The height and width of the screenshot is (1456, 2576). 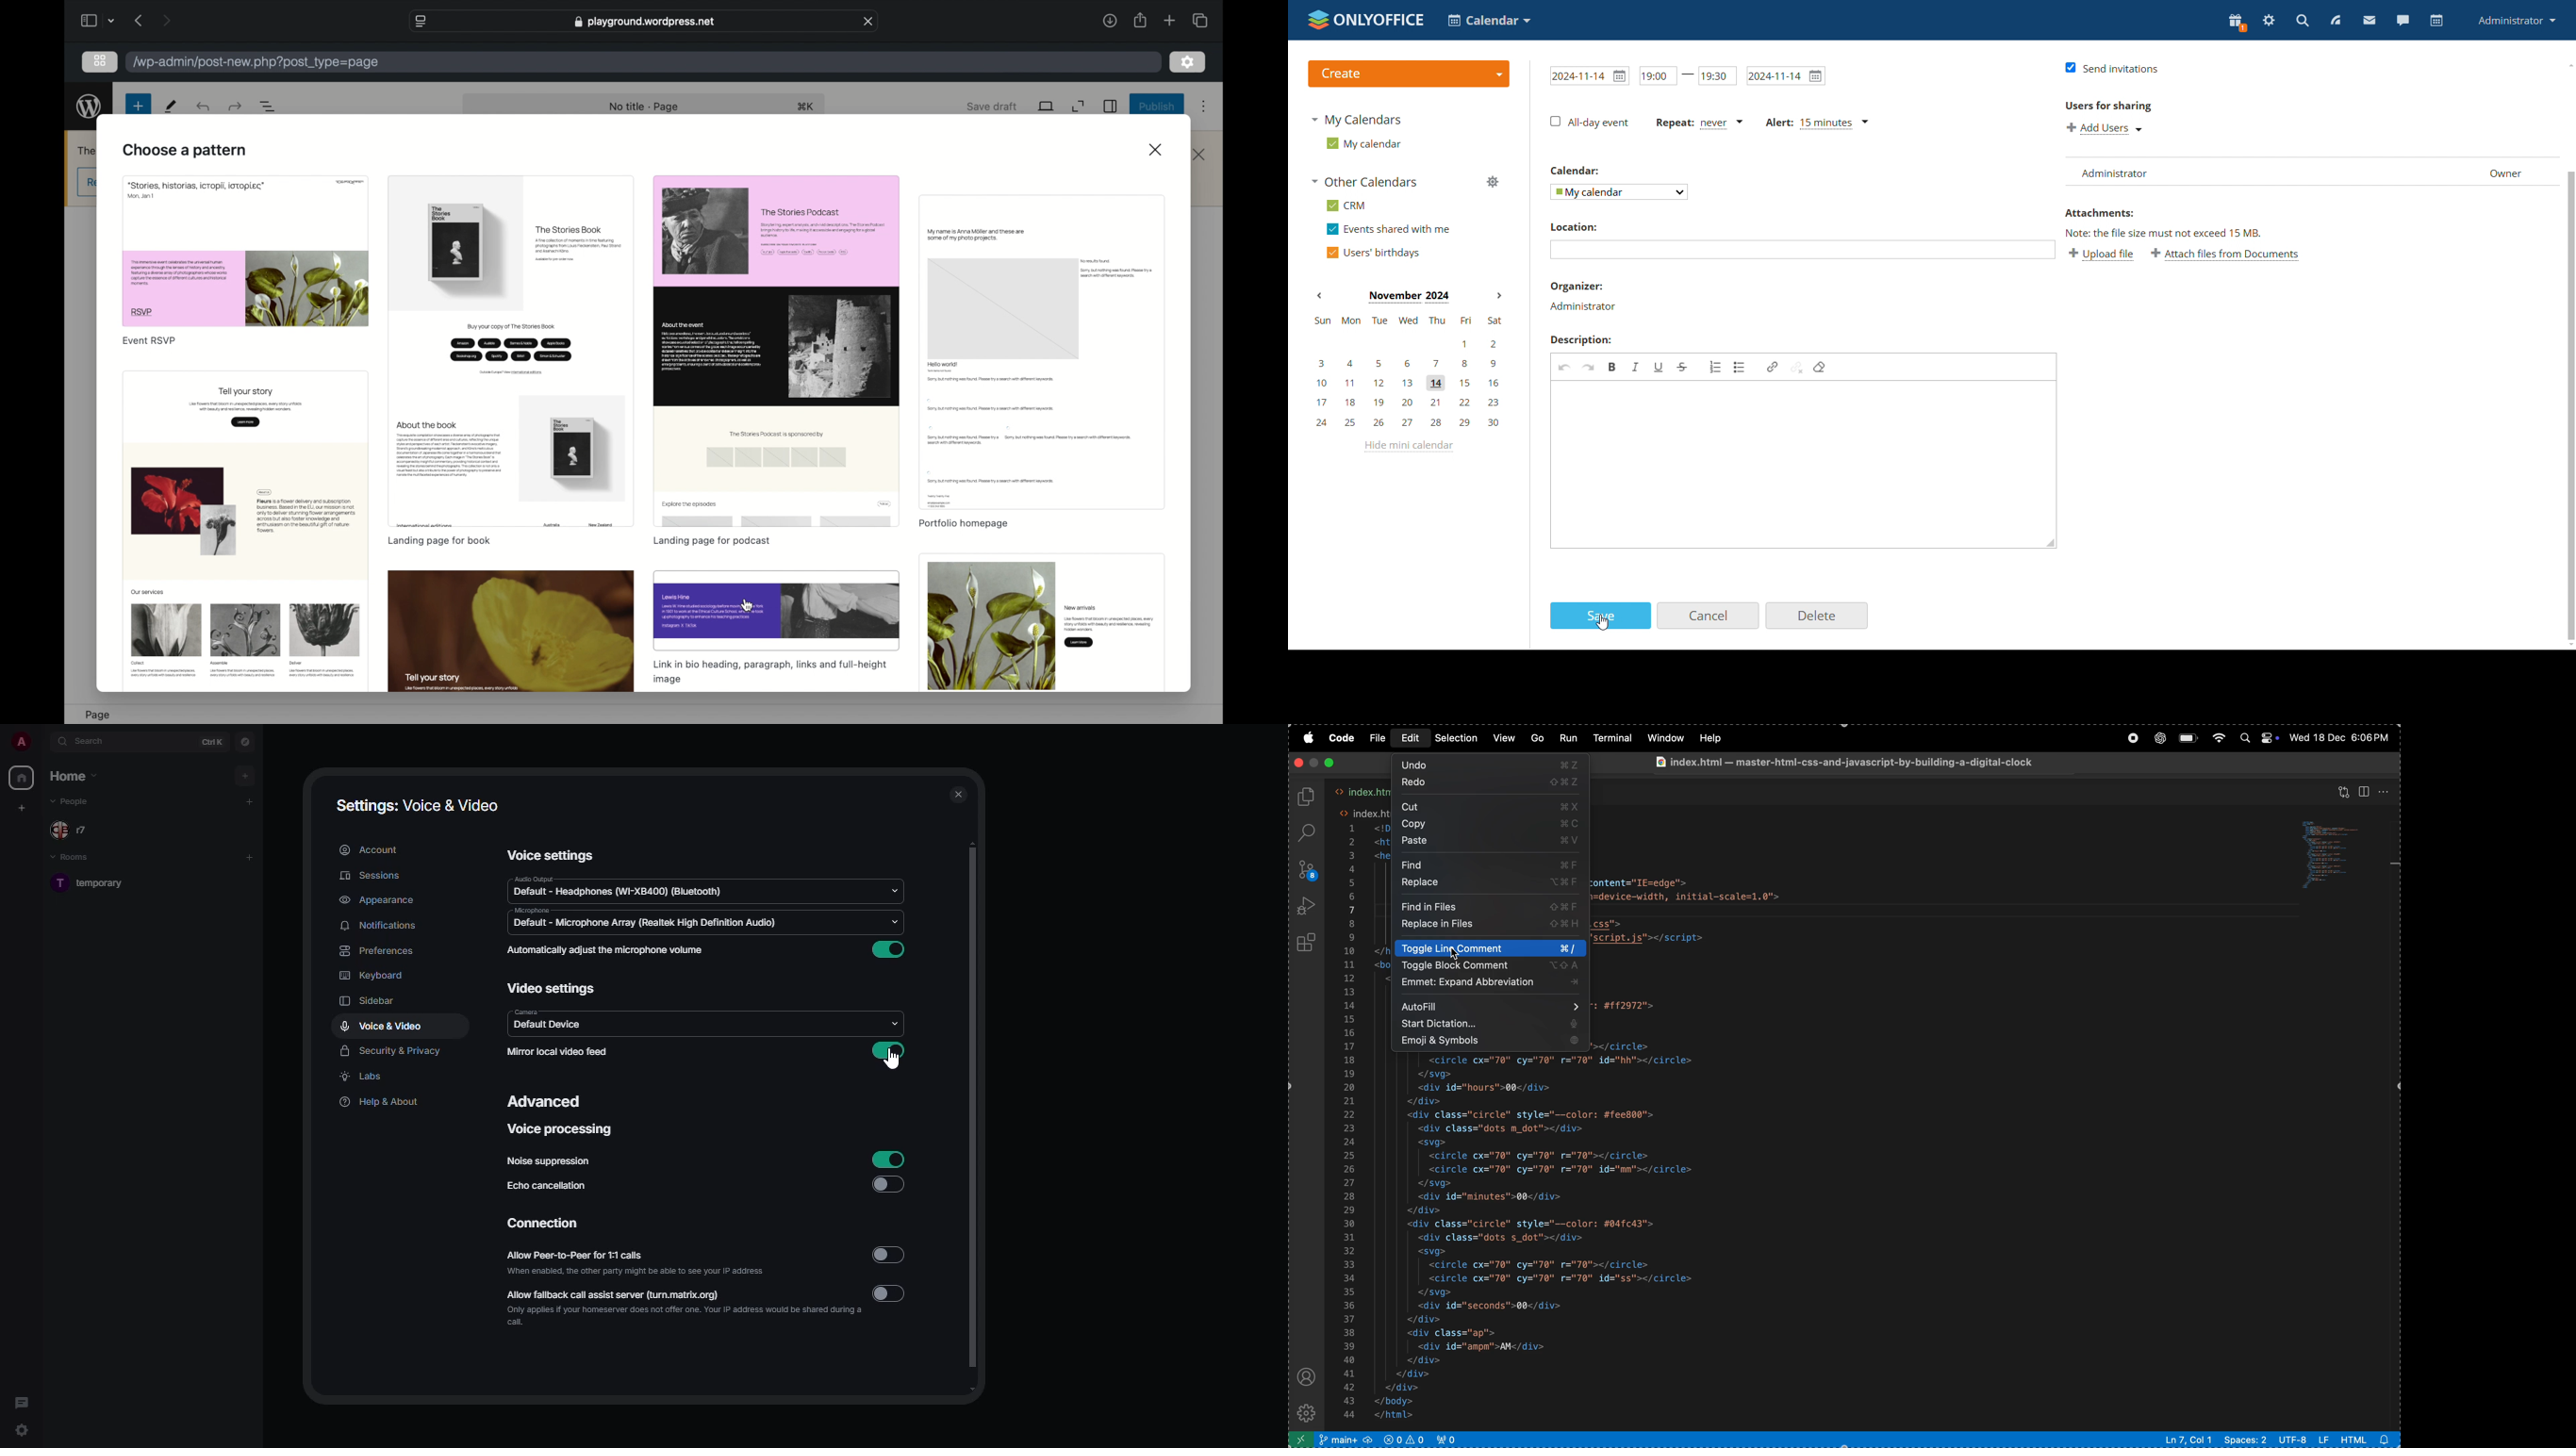 What do you see at coordinates (869, 21) in the screenshot?
I see `close` at bounding box center [869, 21].